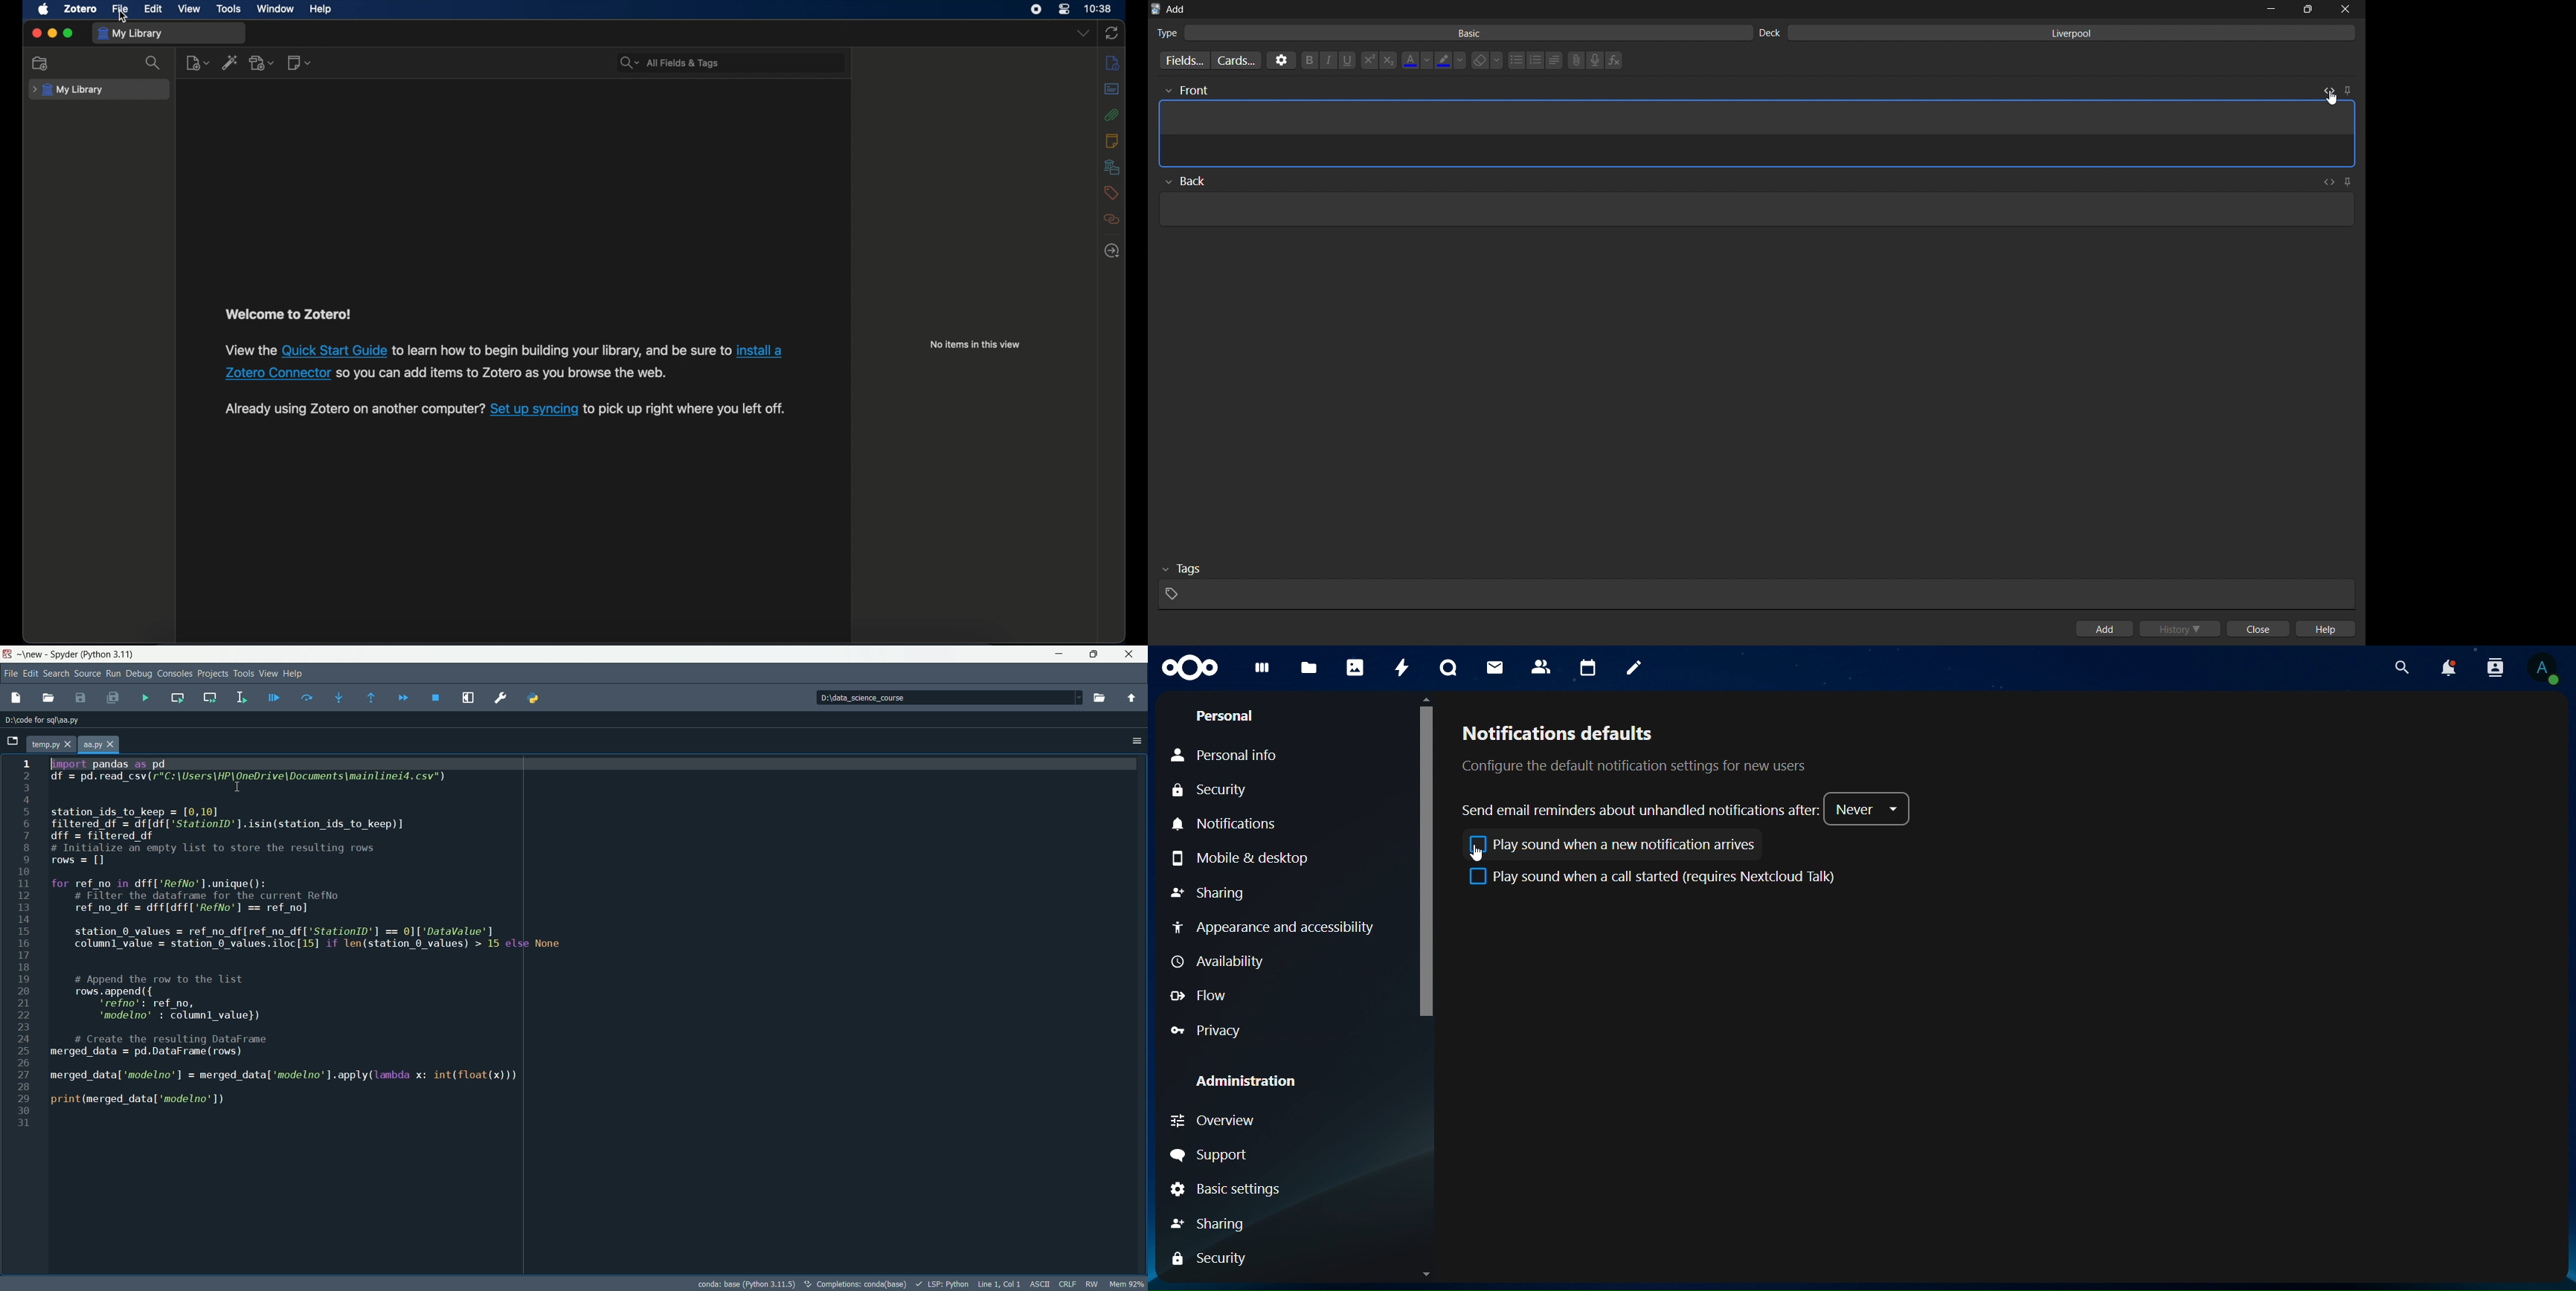  I want to click on python interpretor, so click(747, 1284).